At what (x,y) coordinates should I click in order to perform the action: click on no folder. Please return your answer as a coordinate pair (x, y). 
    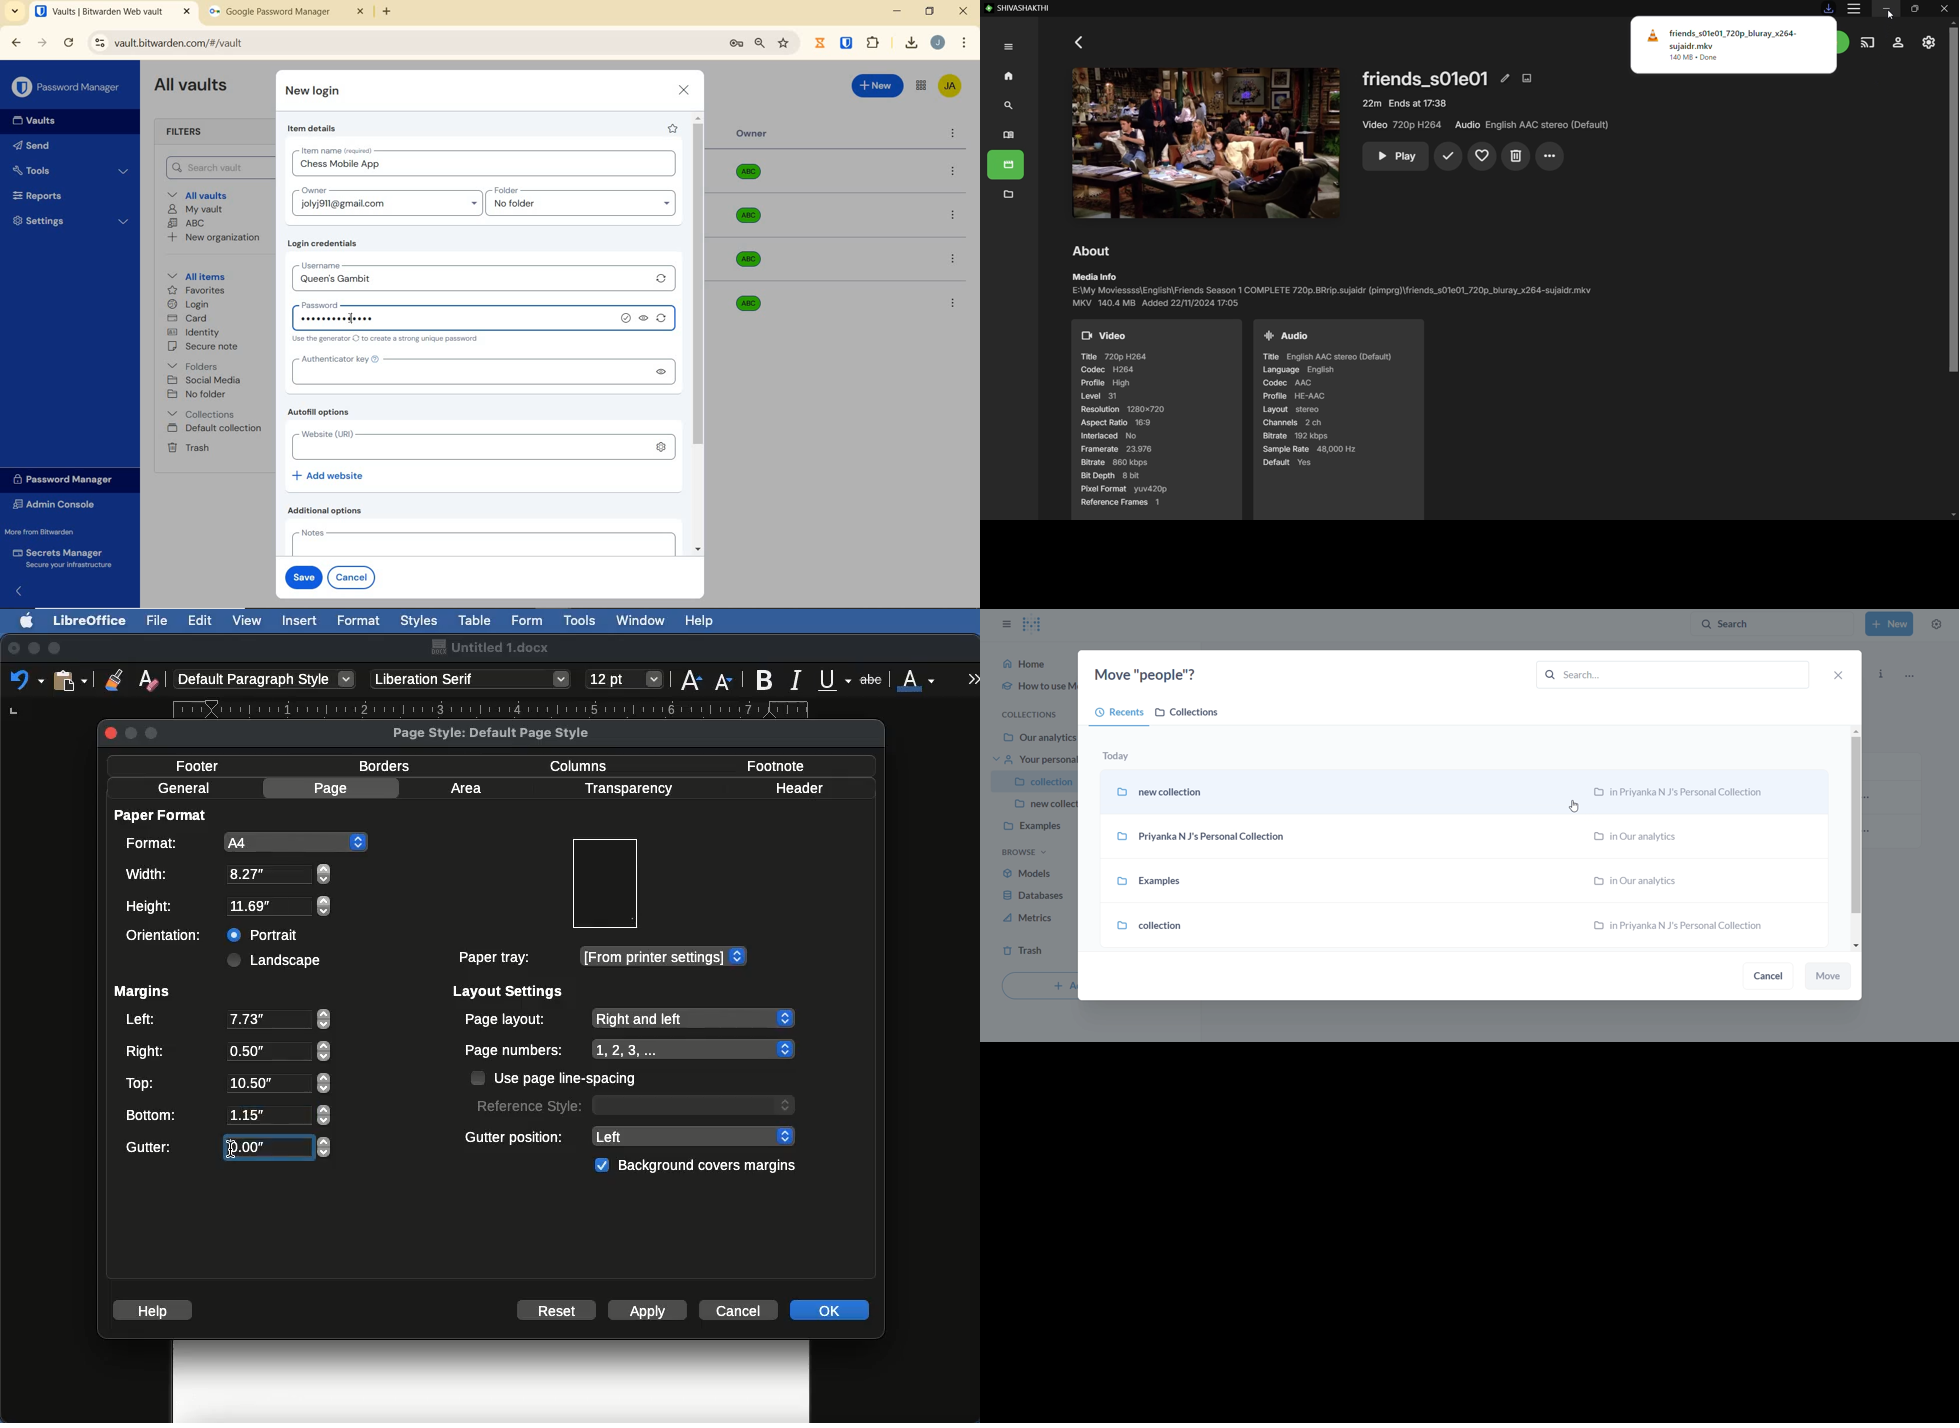
    Looking at the image, I should click on (585, 206).